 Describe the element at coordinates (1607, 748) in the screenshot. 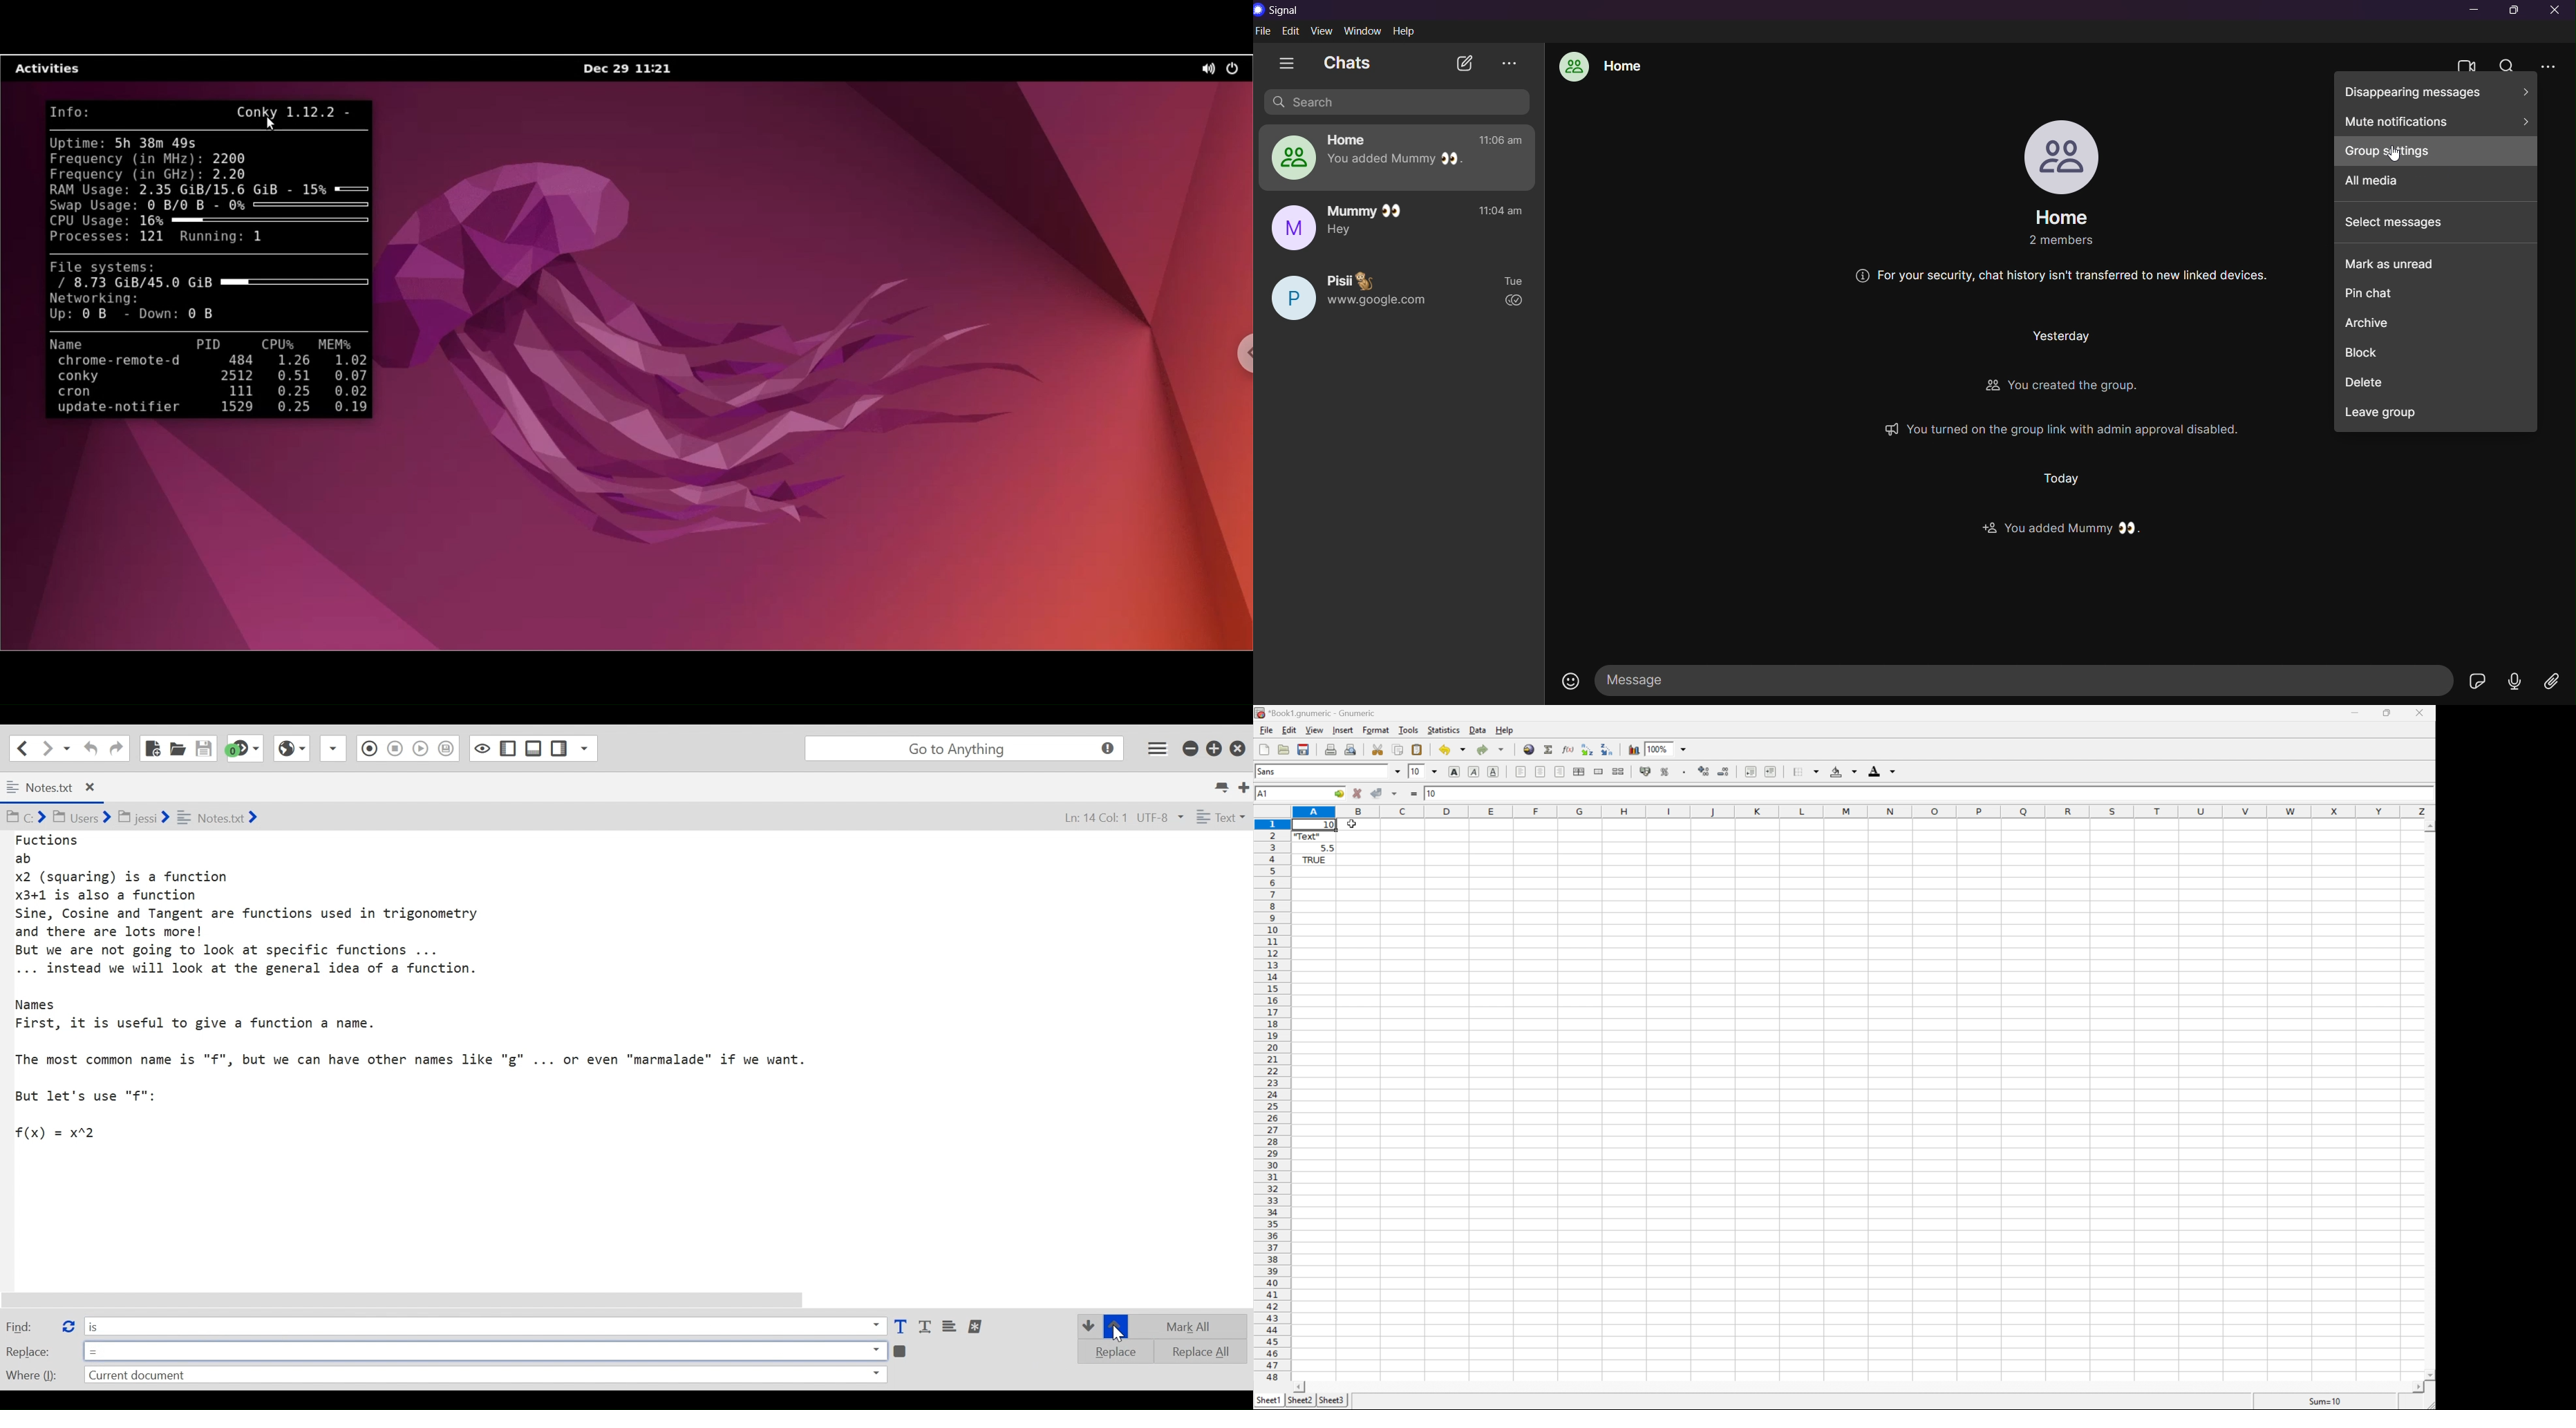

I see `Sort the selected region in descending order based on the first column selected` at that location.